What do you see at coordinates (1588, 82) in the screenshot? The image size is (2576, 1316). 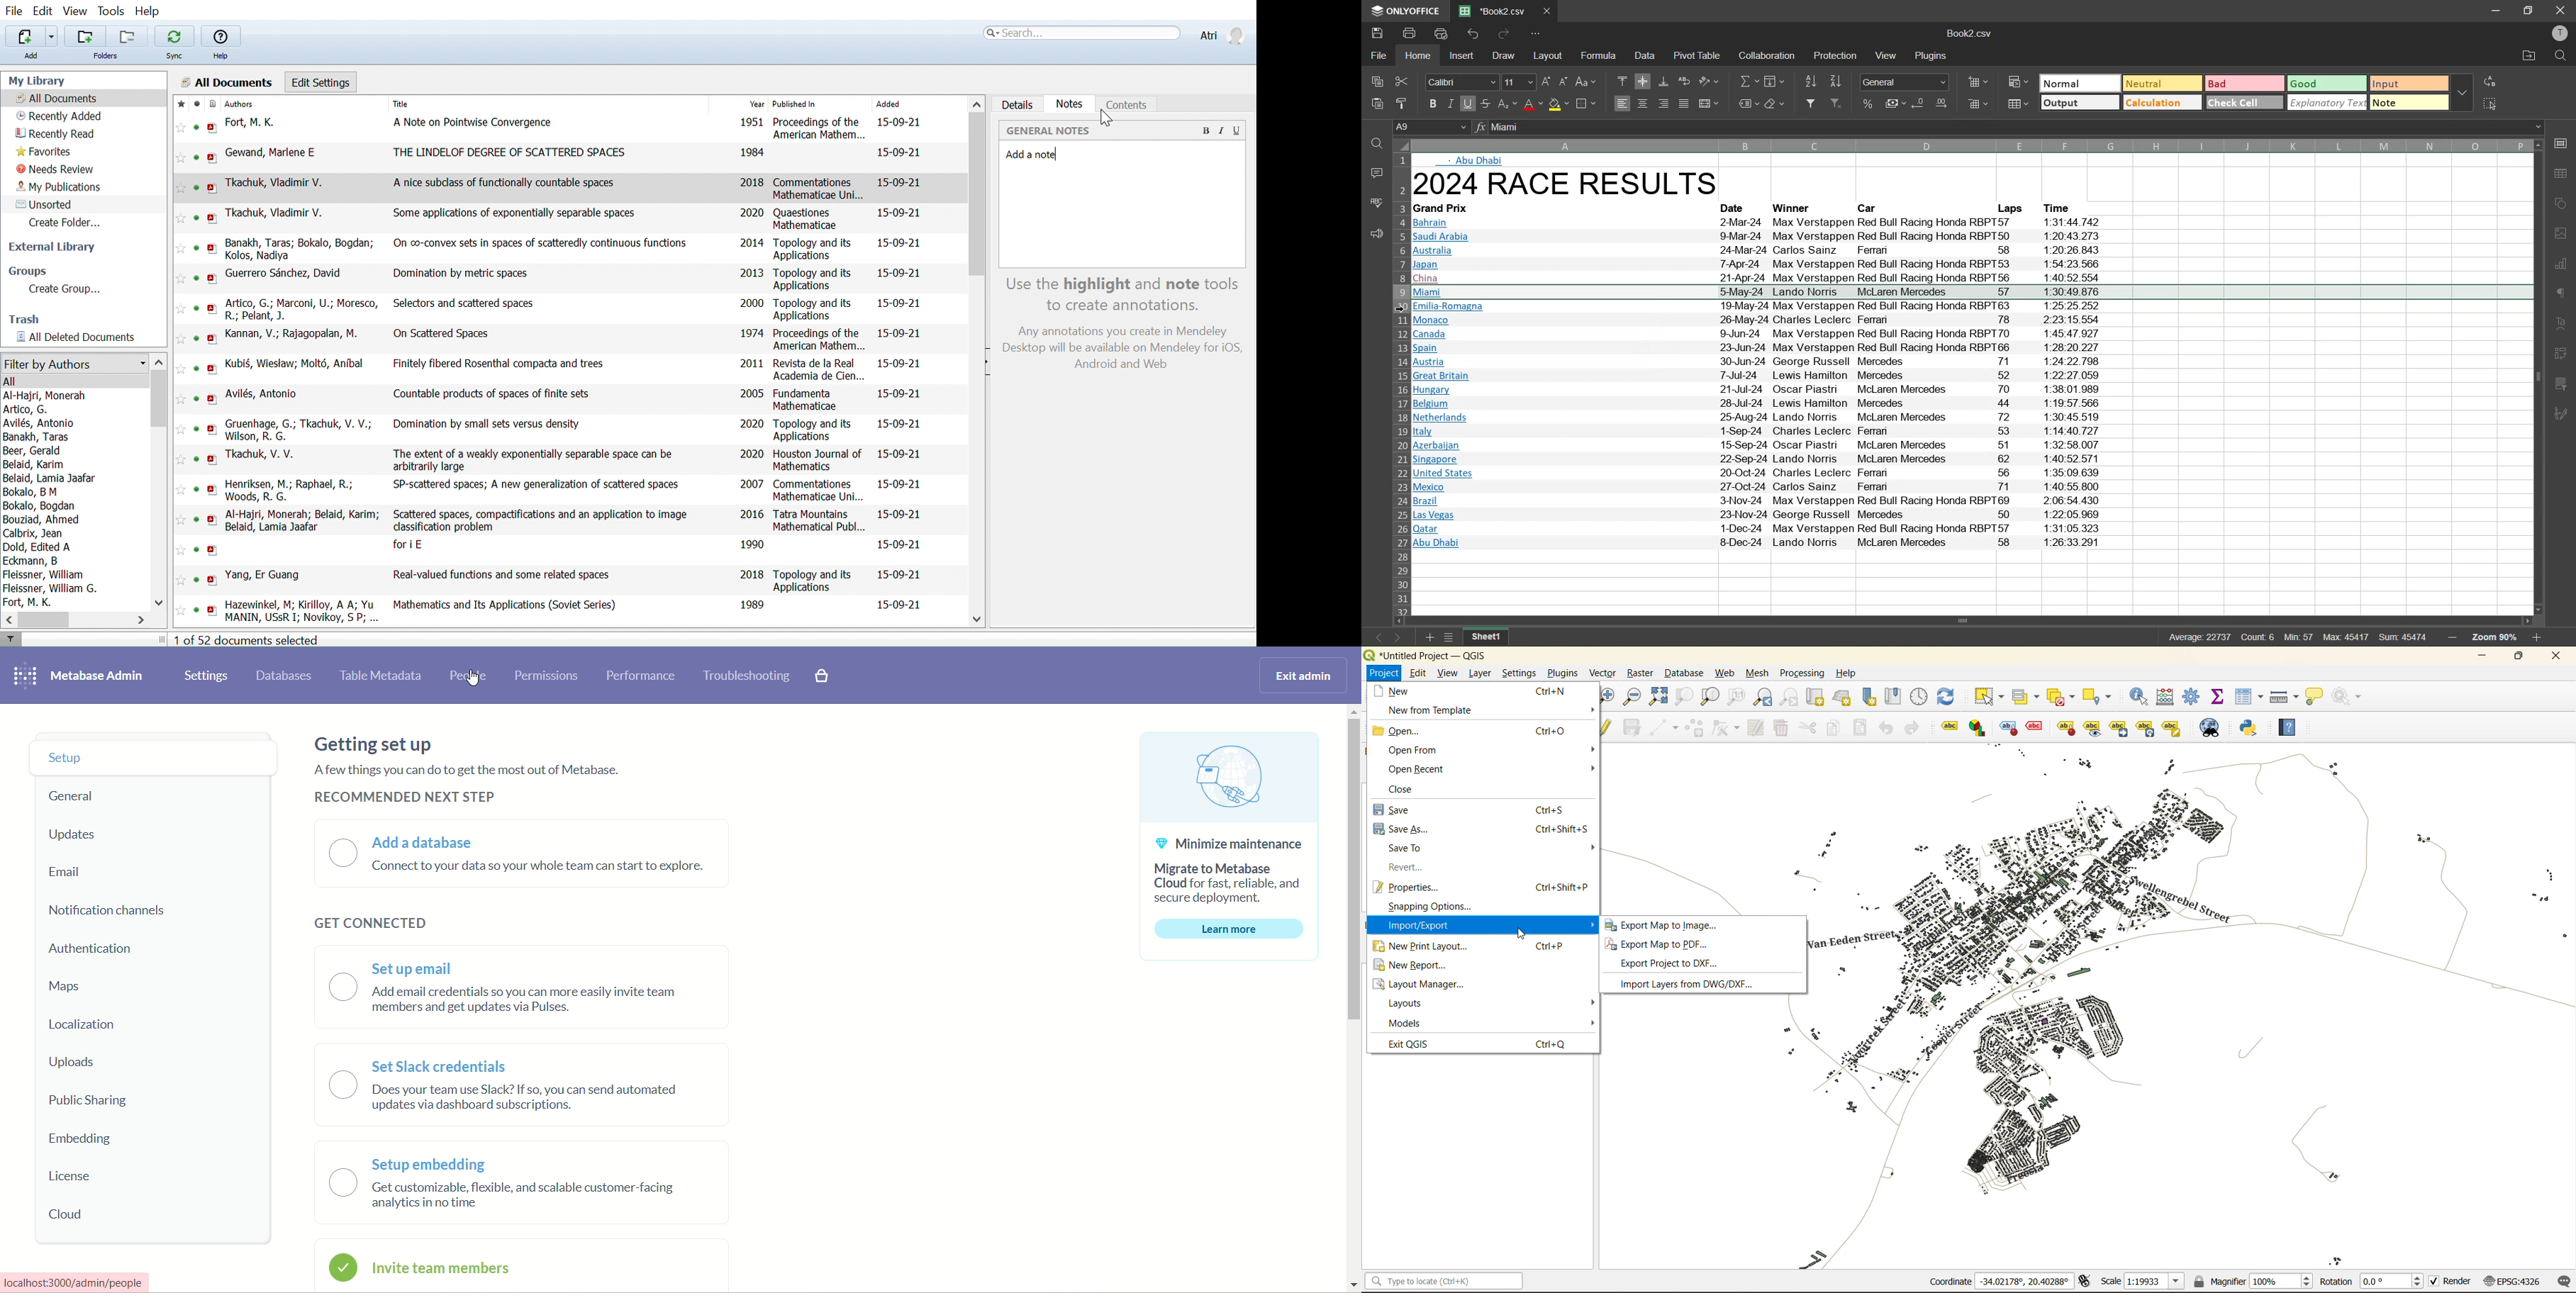 I see `change case` at bounding box center [1588, 82].